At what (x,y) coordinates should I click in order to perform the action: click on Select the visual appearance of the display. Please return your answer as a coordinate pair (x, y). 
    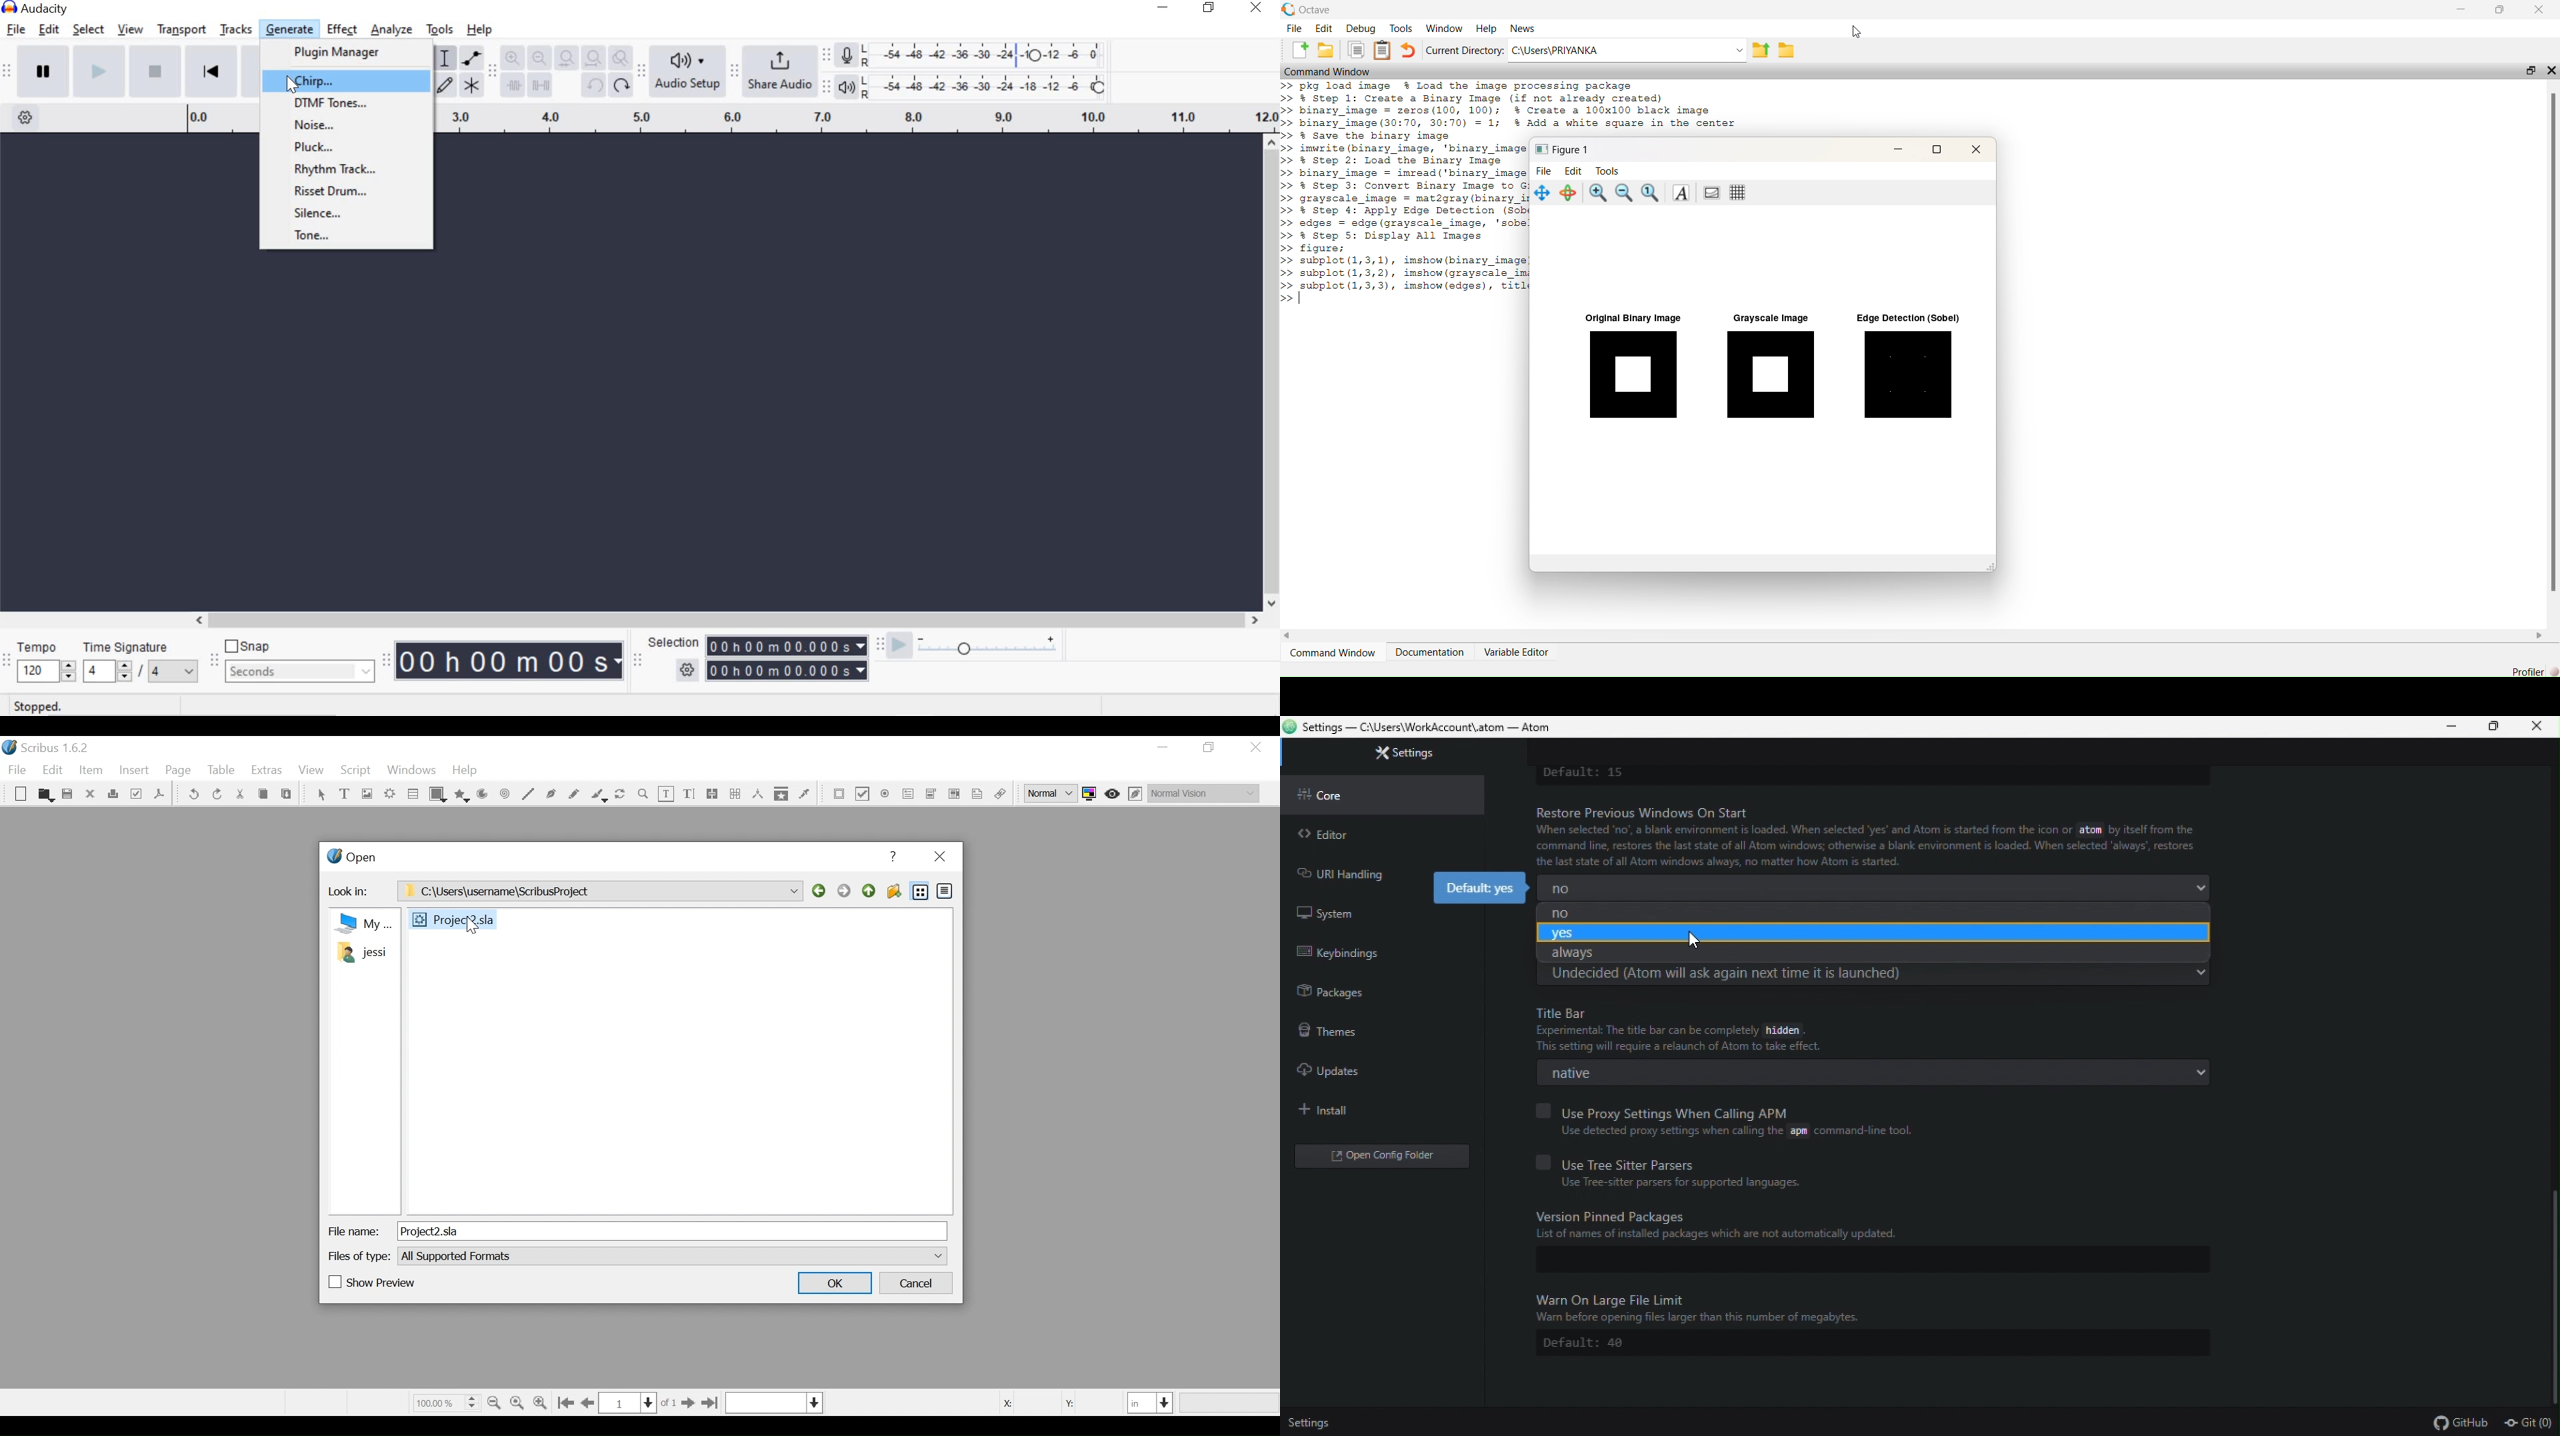
    Looking at the image, I should click on (1203, 791).